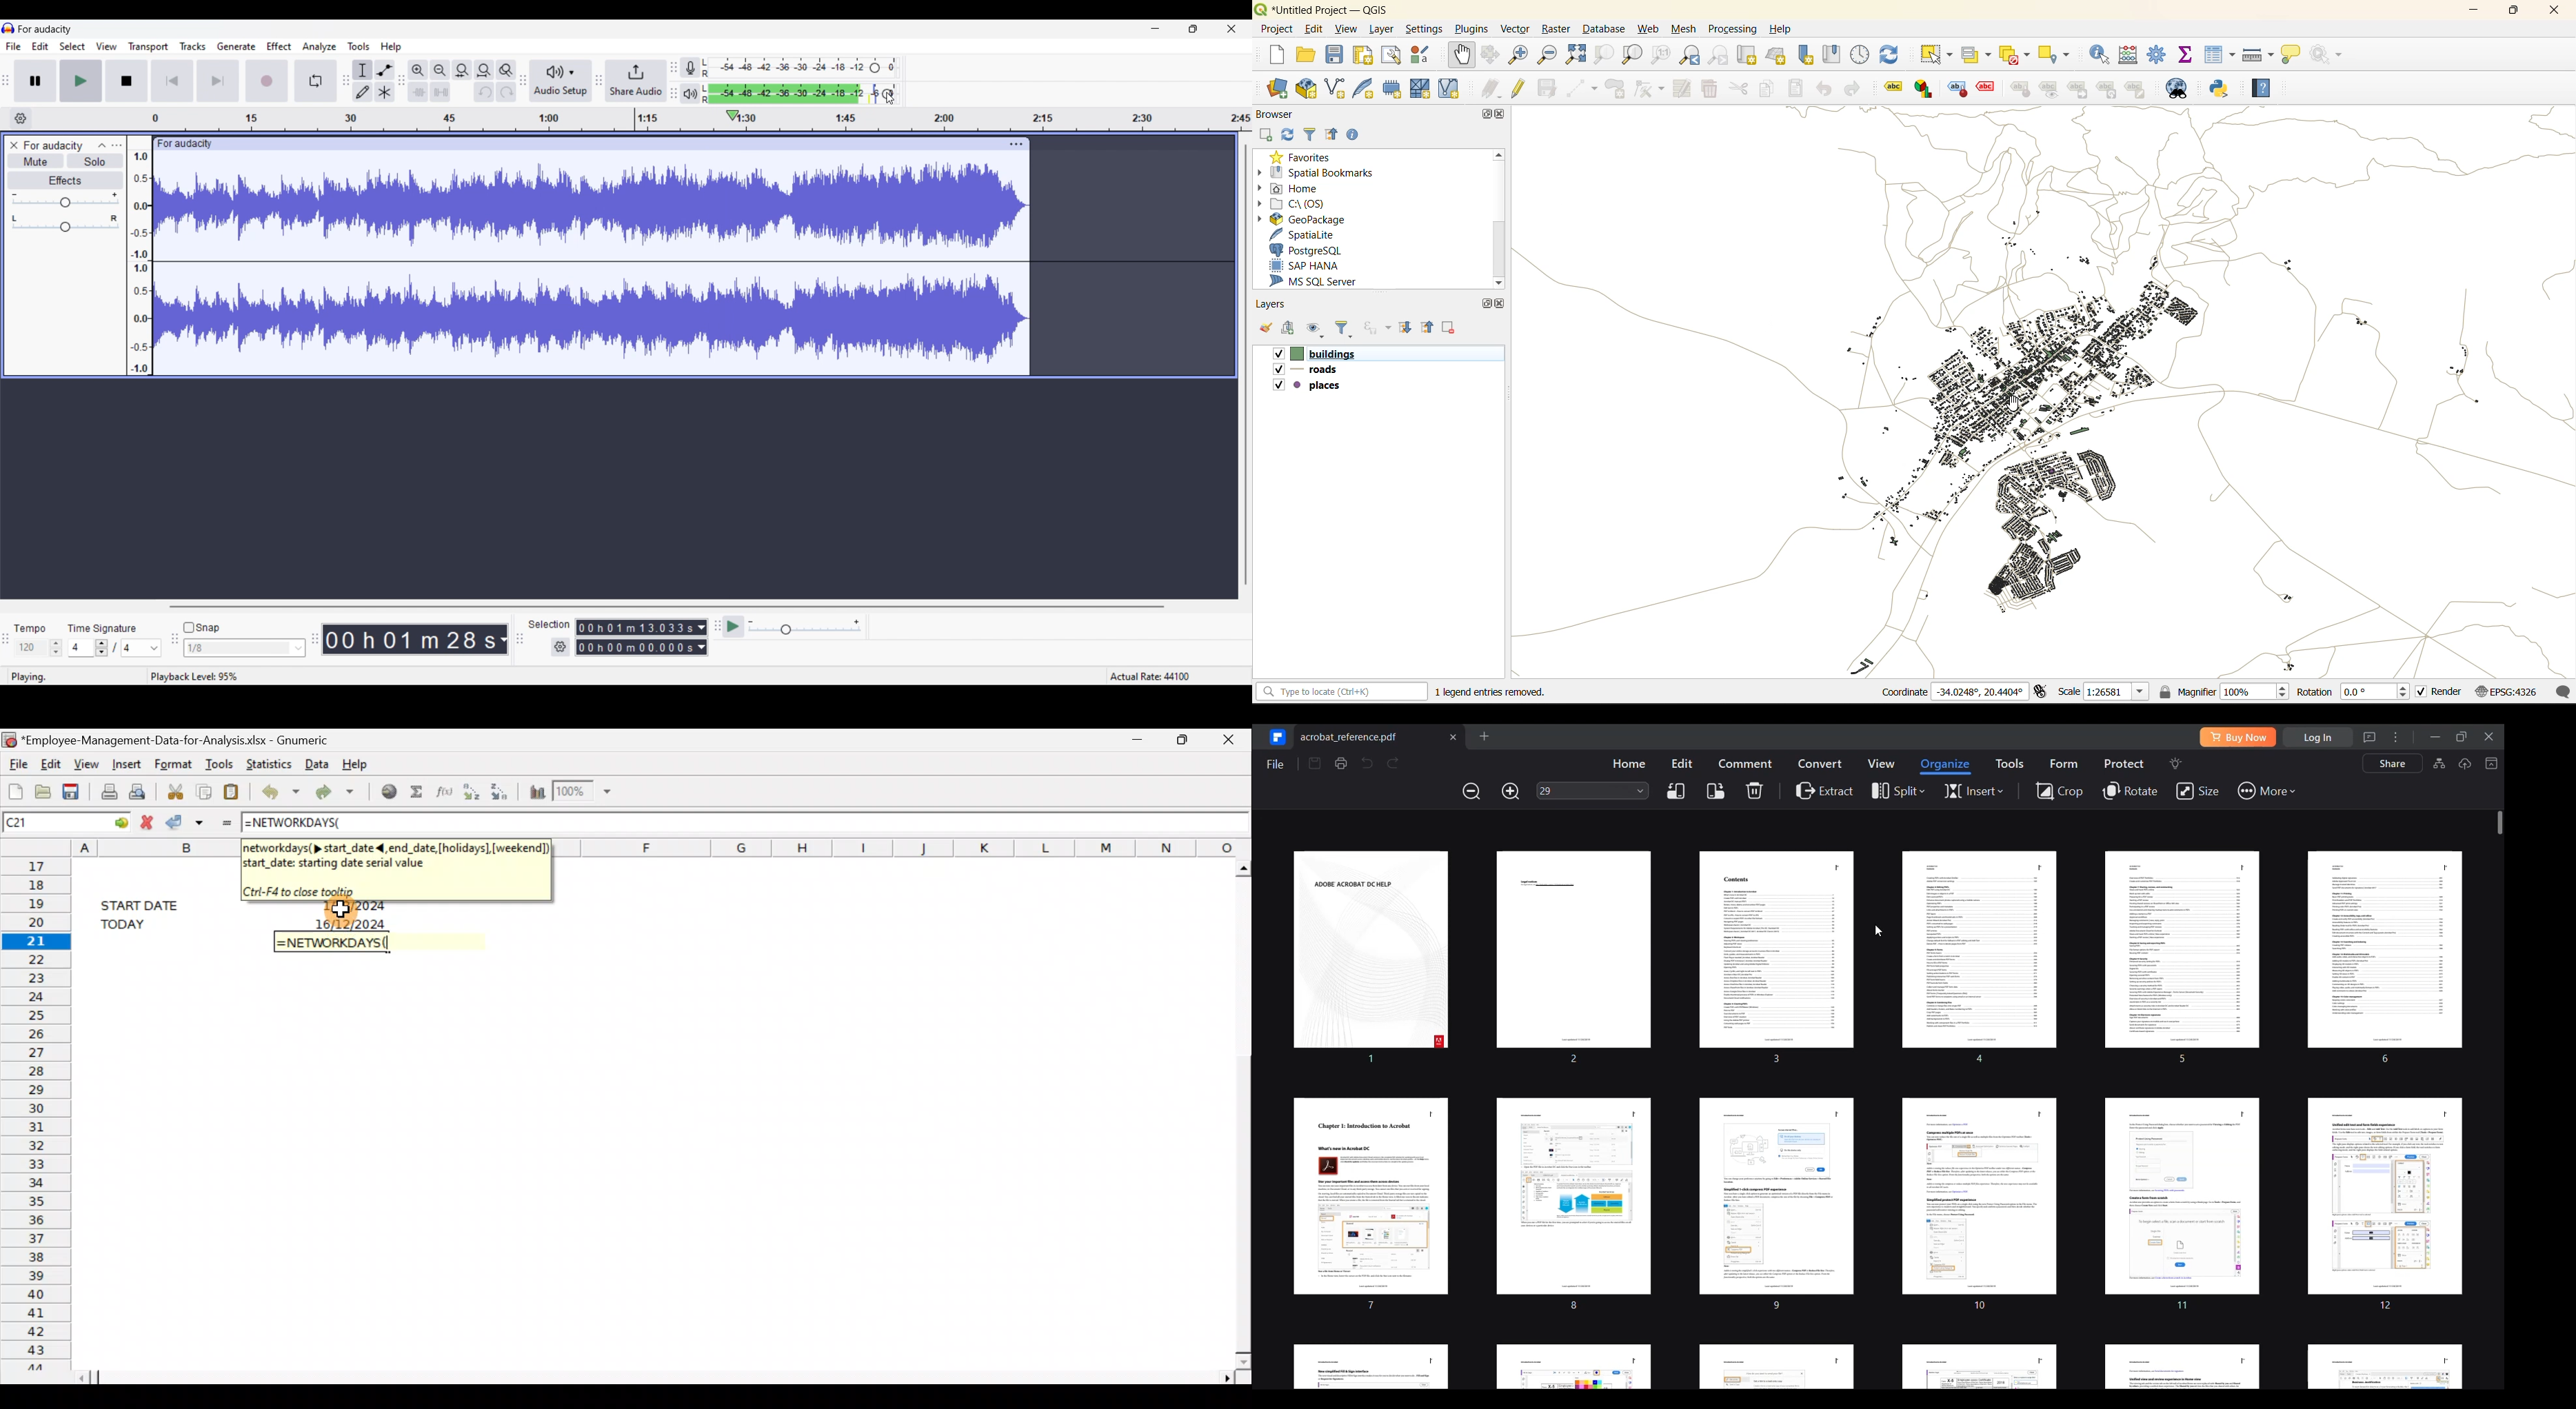  Describe the element at coordinates (87, 763) in the screenshot. I see `View` at that location.